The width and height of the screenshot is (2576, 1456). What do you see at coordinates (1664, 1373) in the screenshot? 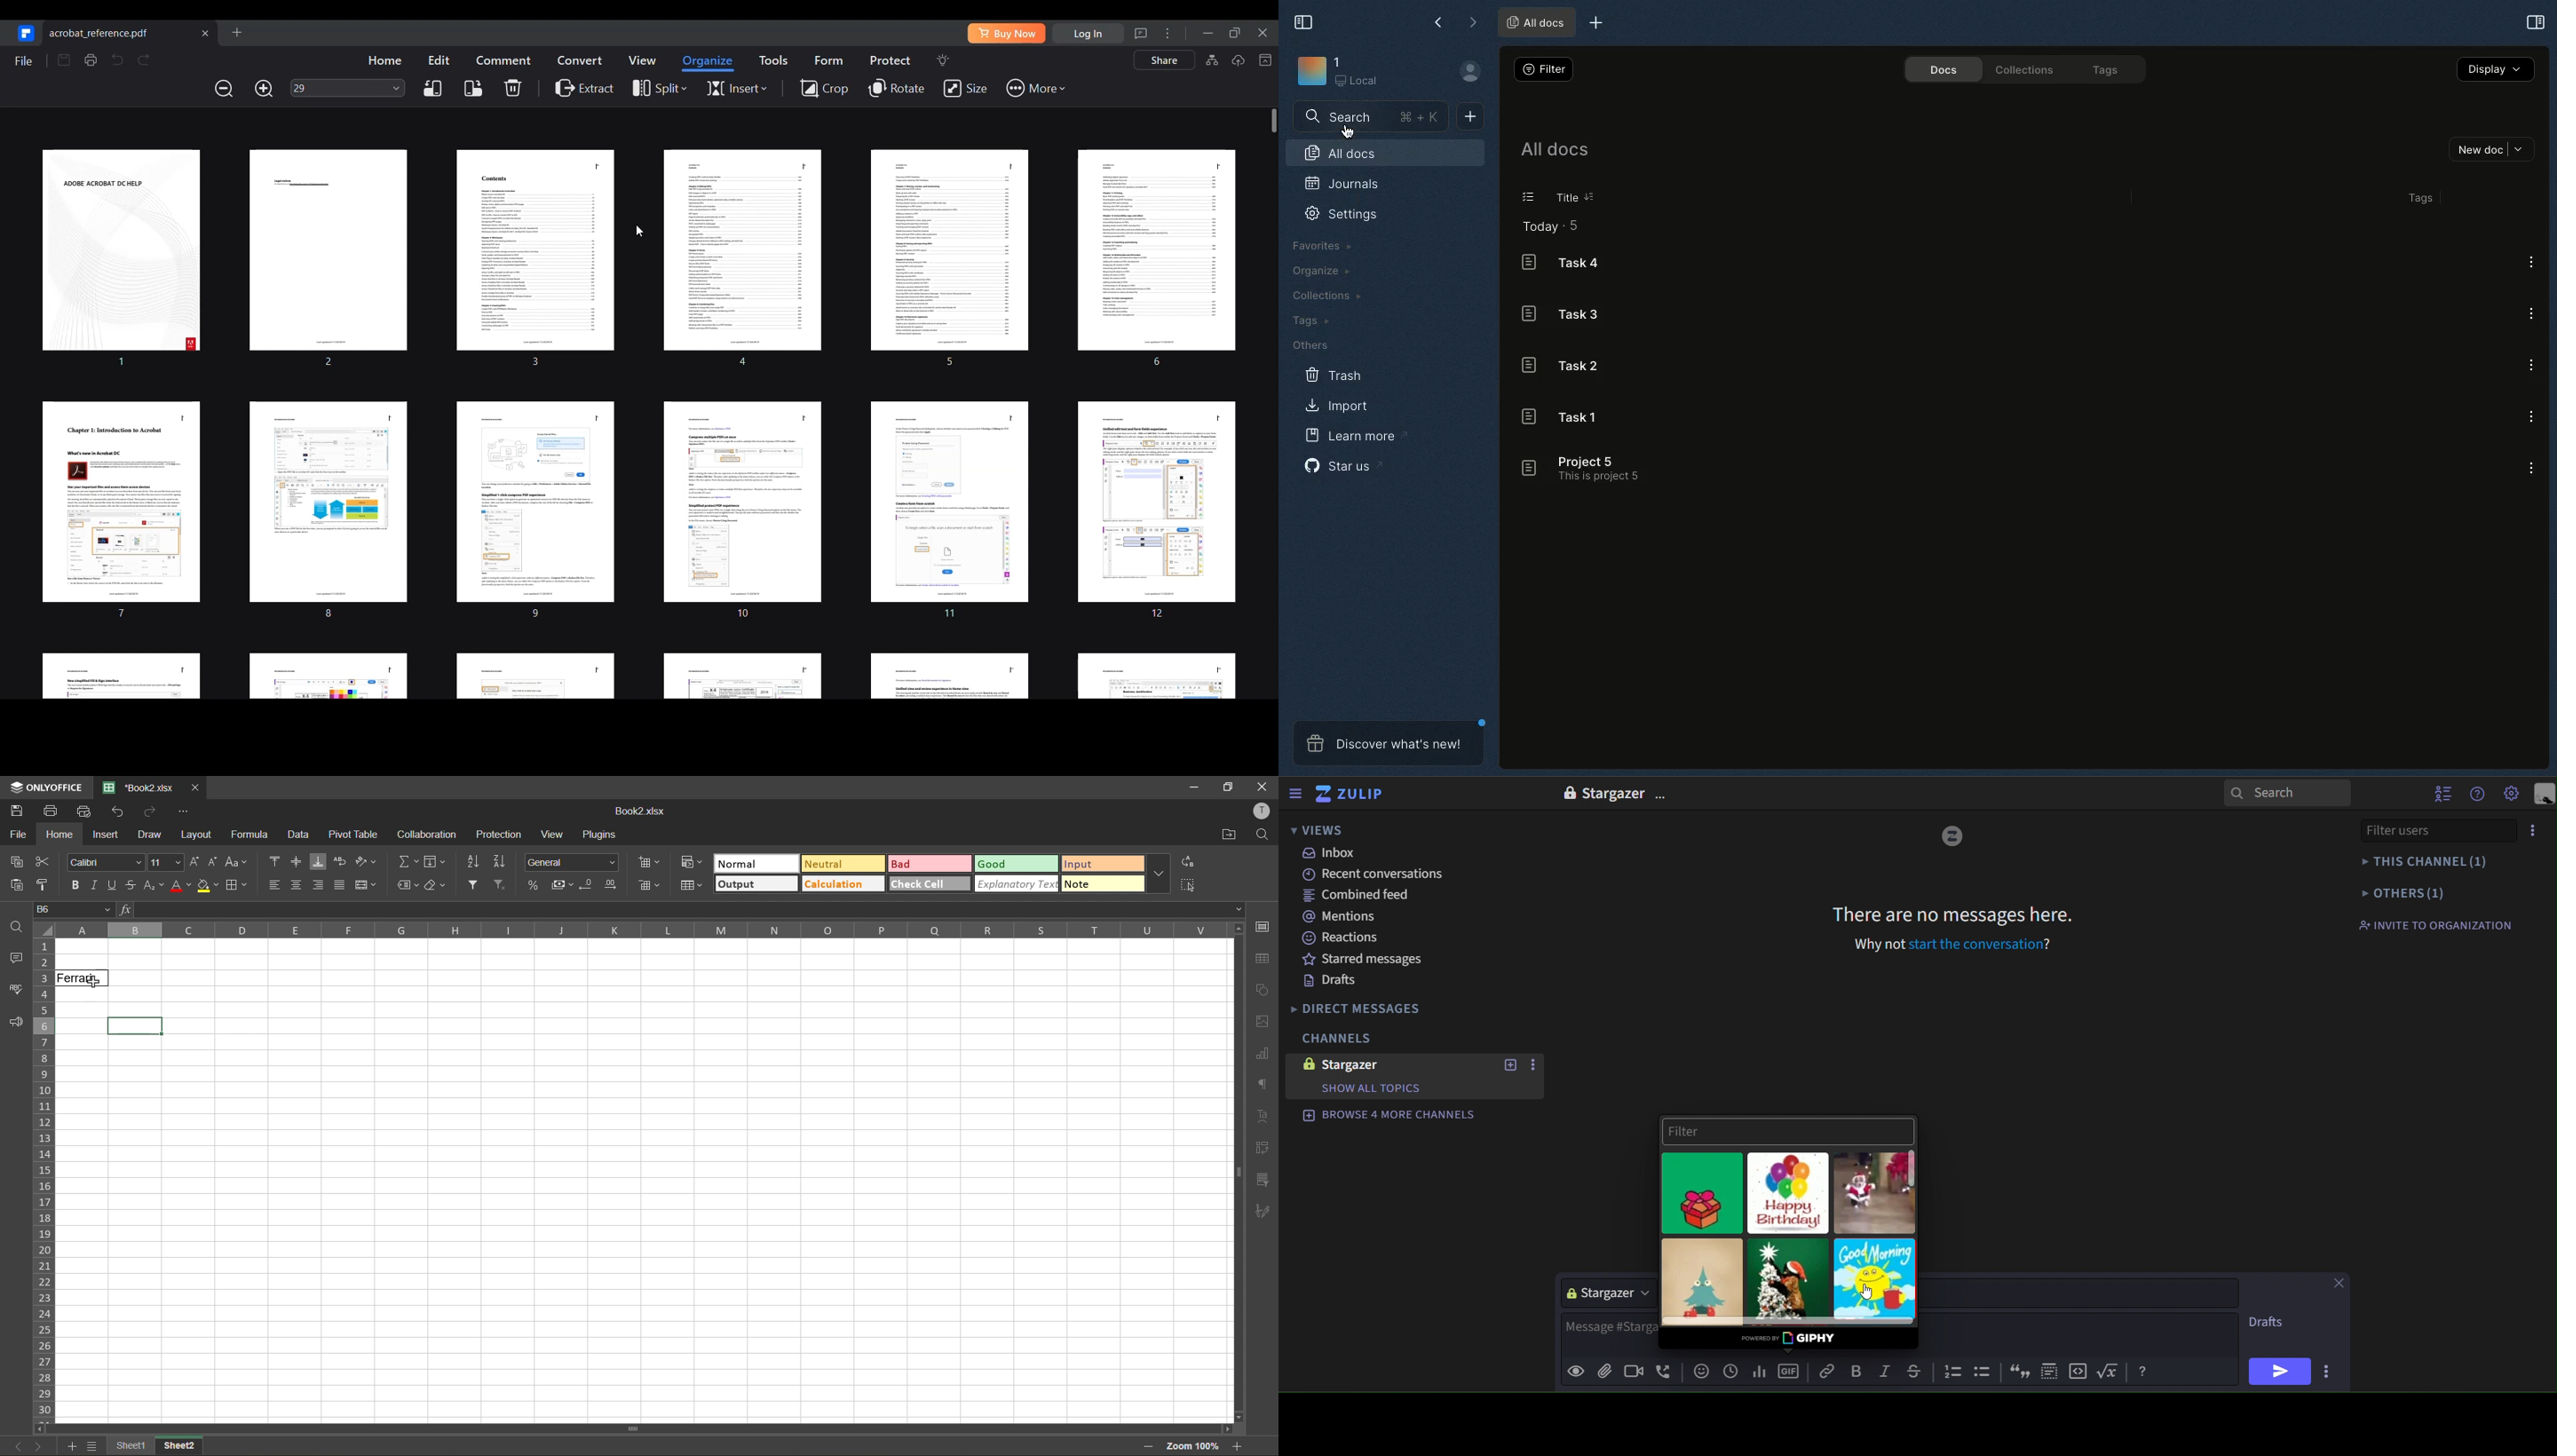
I see `add voice call` at bounding box center [1664, 1373].